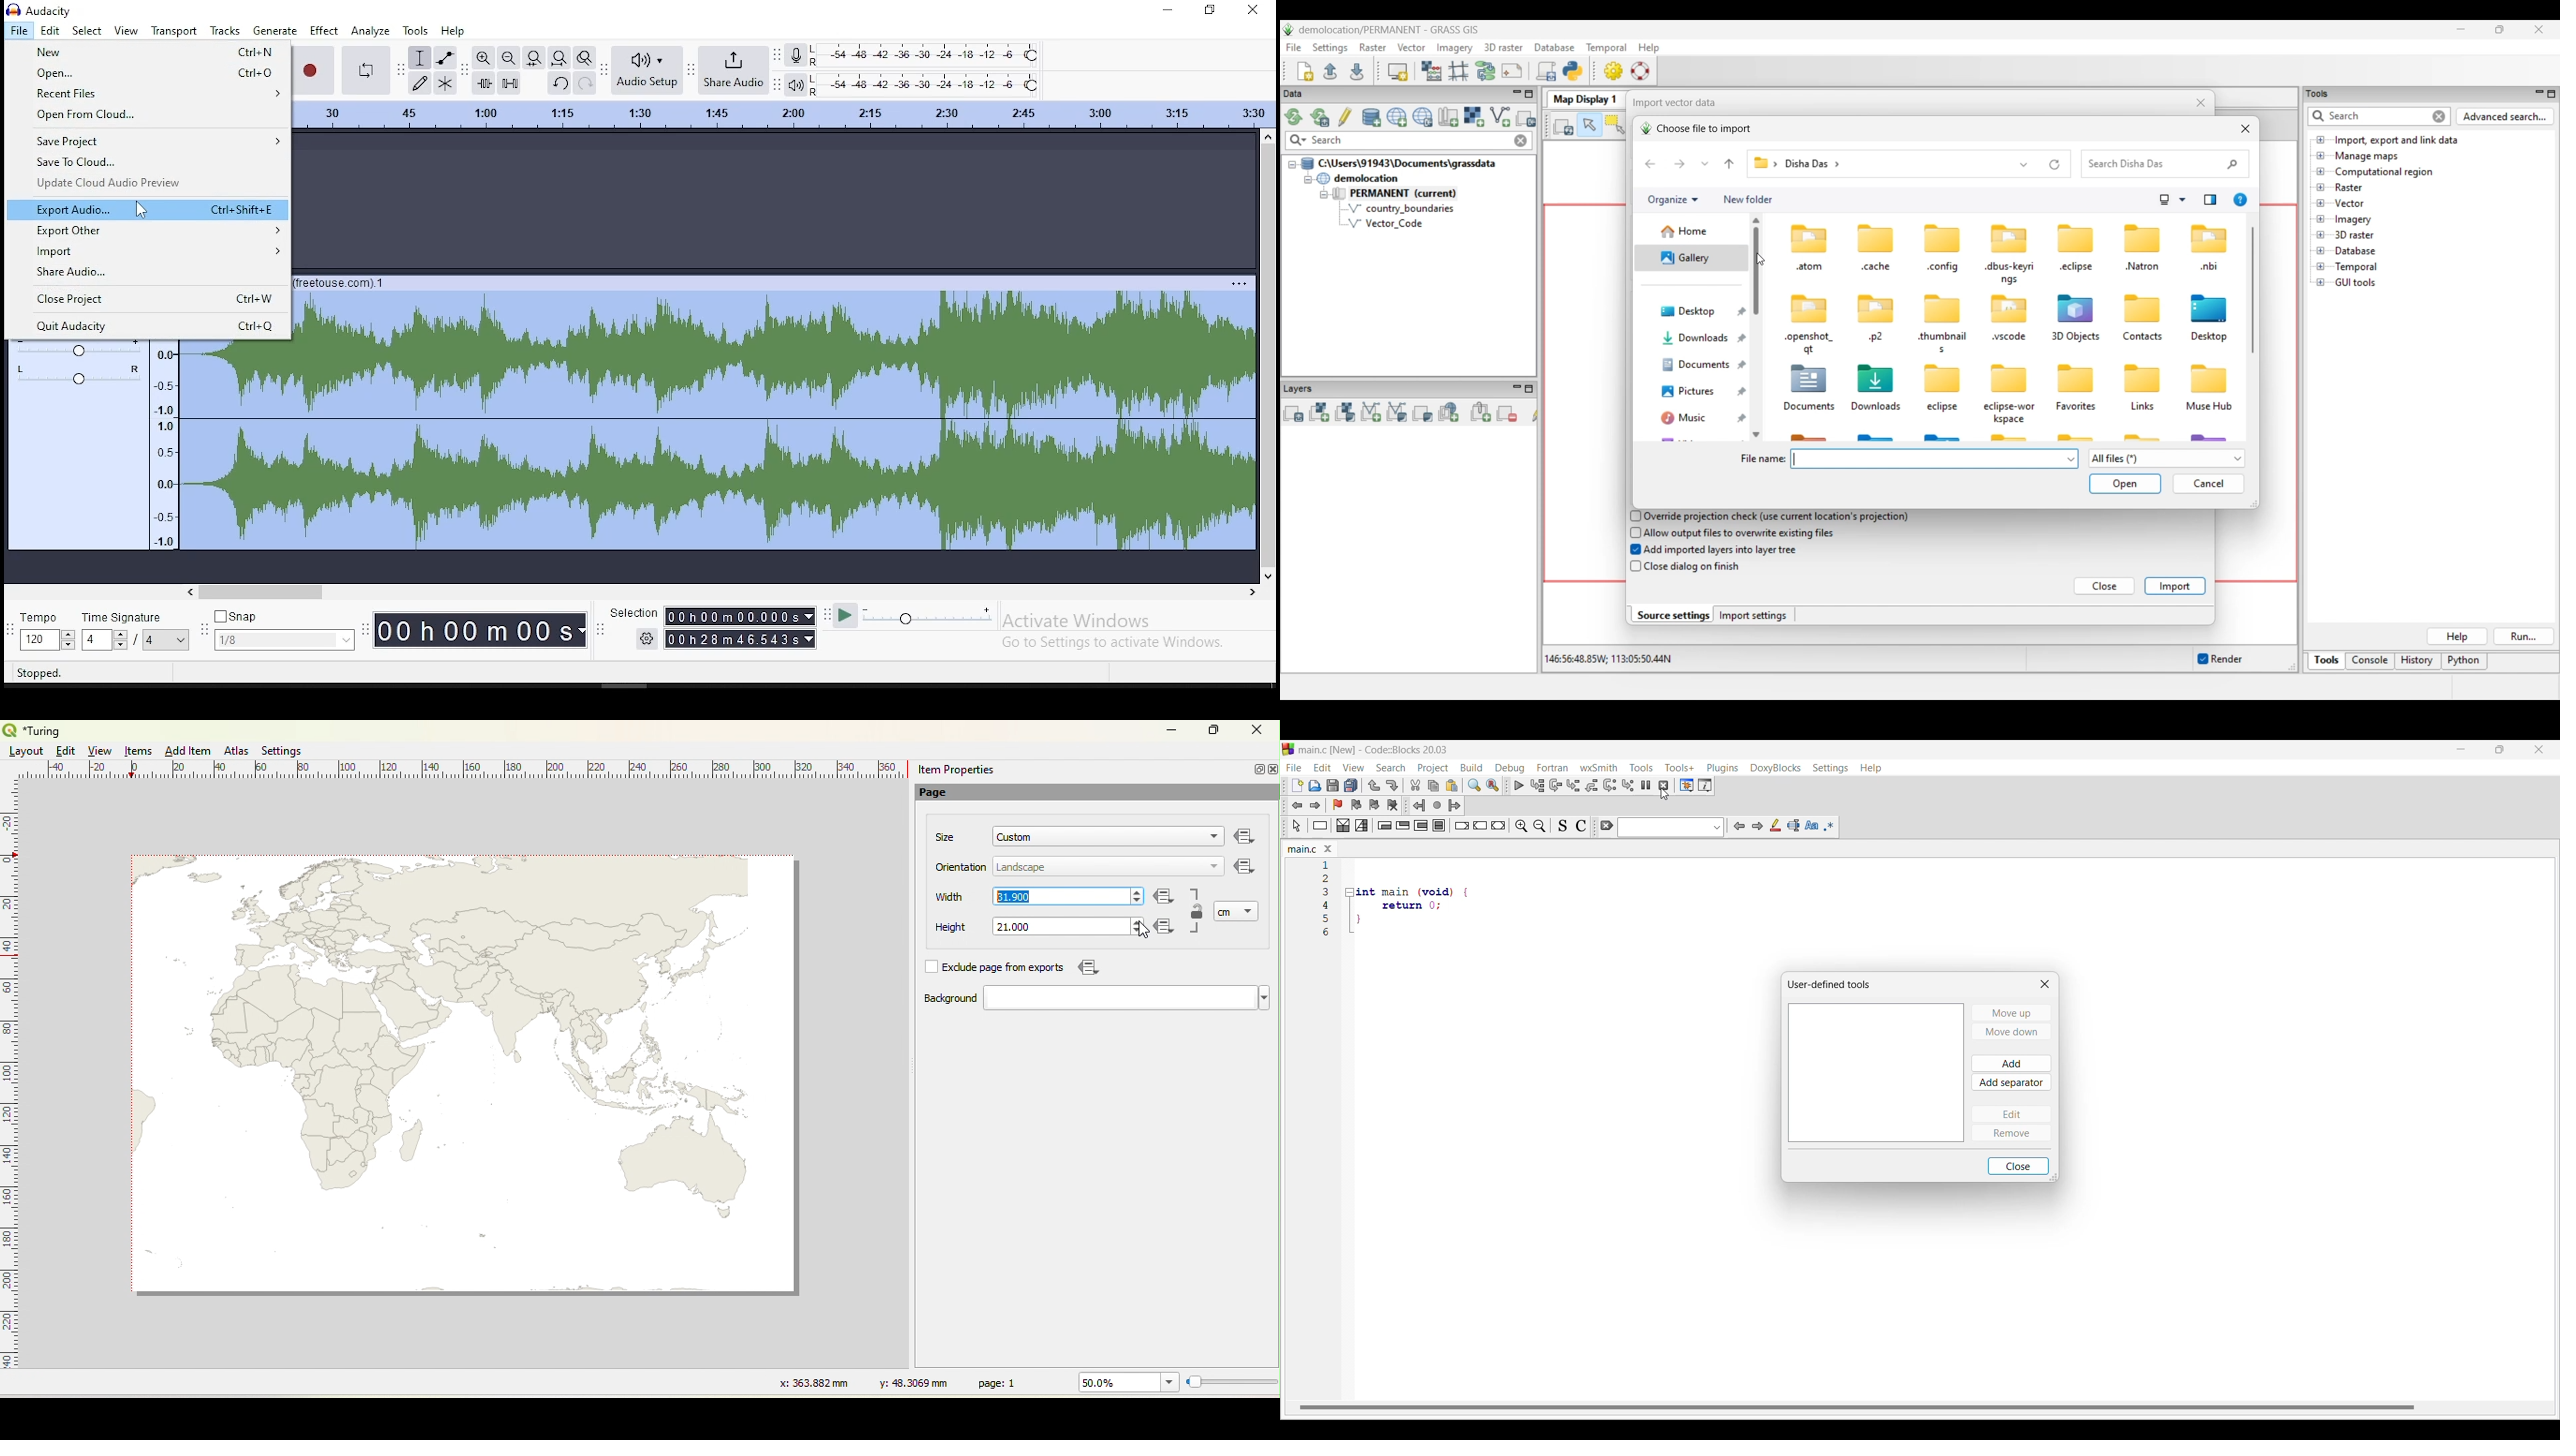 The height and width of the screenshot is (1456, 2576). What do you see at coordinates (187, 751) in the screenshot?
I see `Add Item` at bounding box center [187, 751].